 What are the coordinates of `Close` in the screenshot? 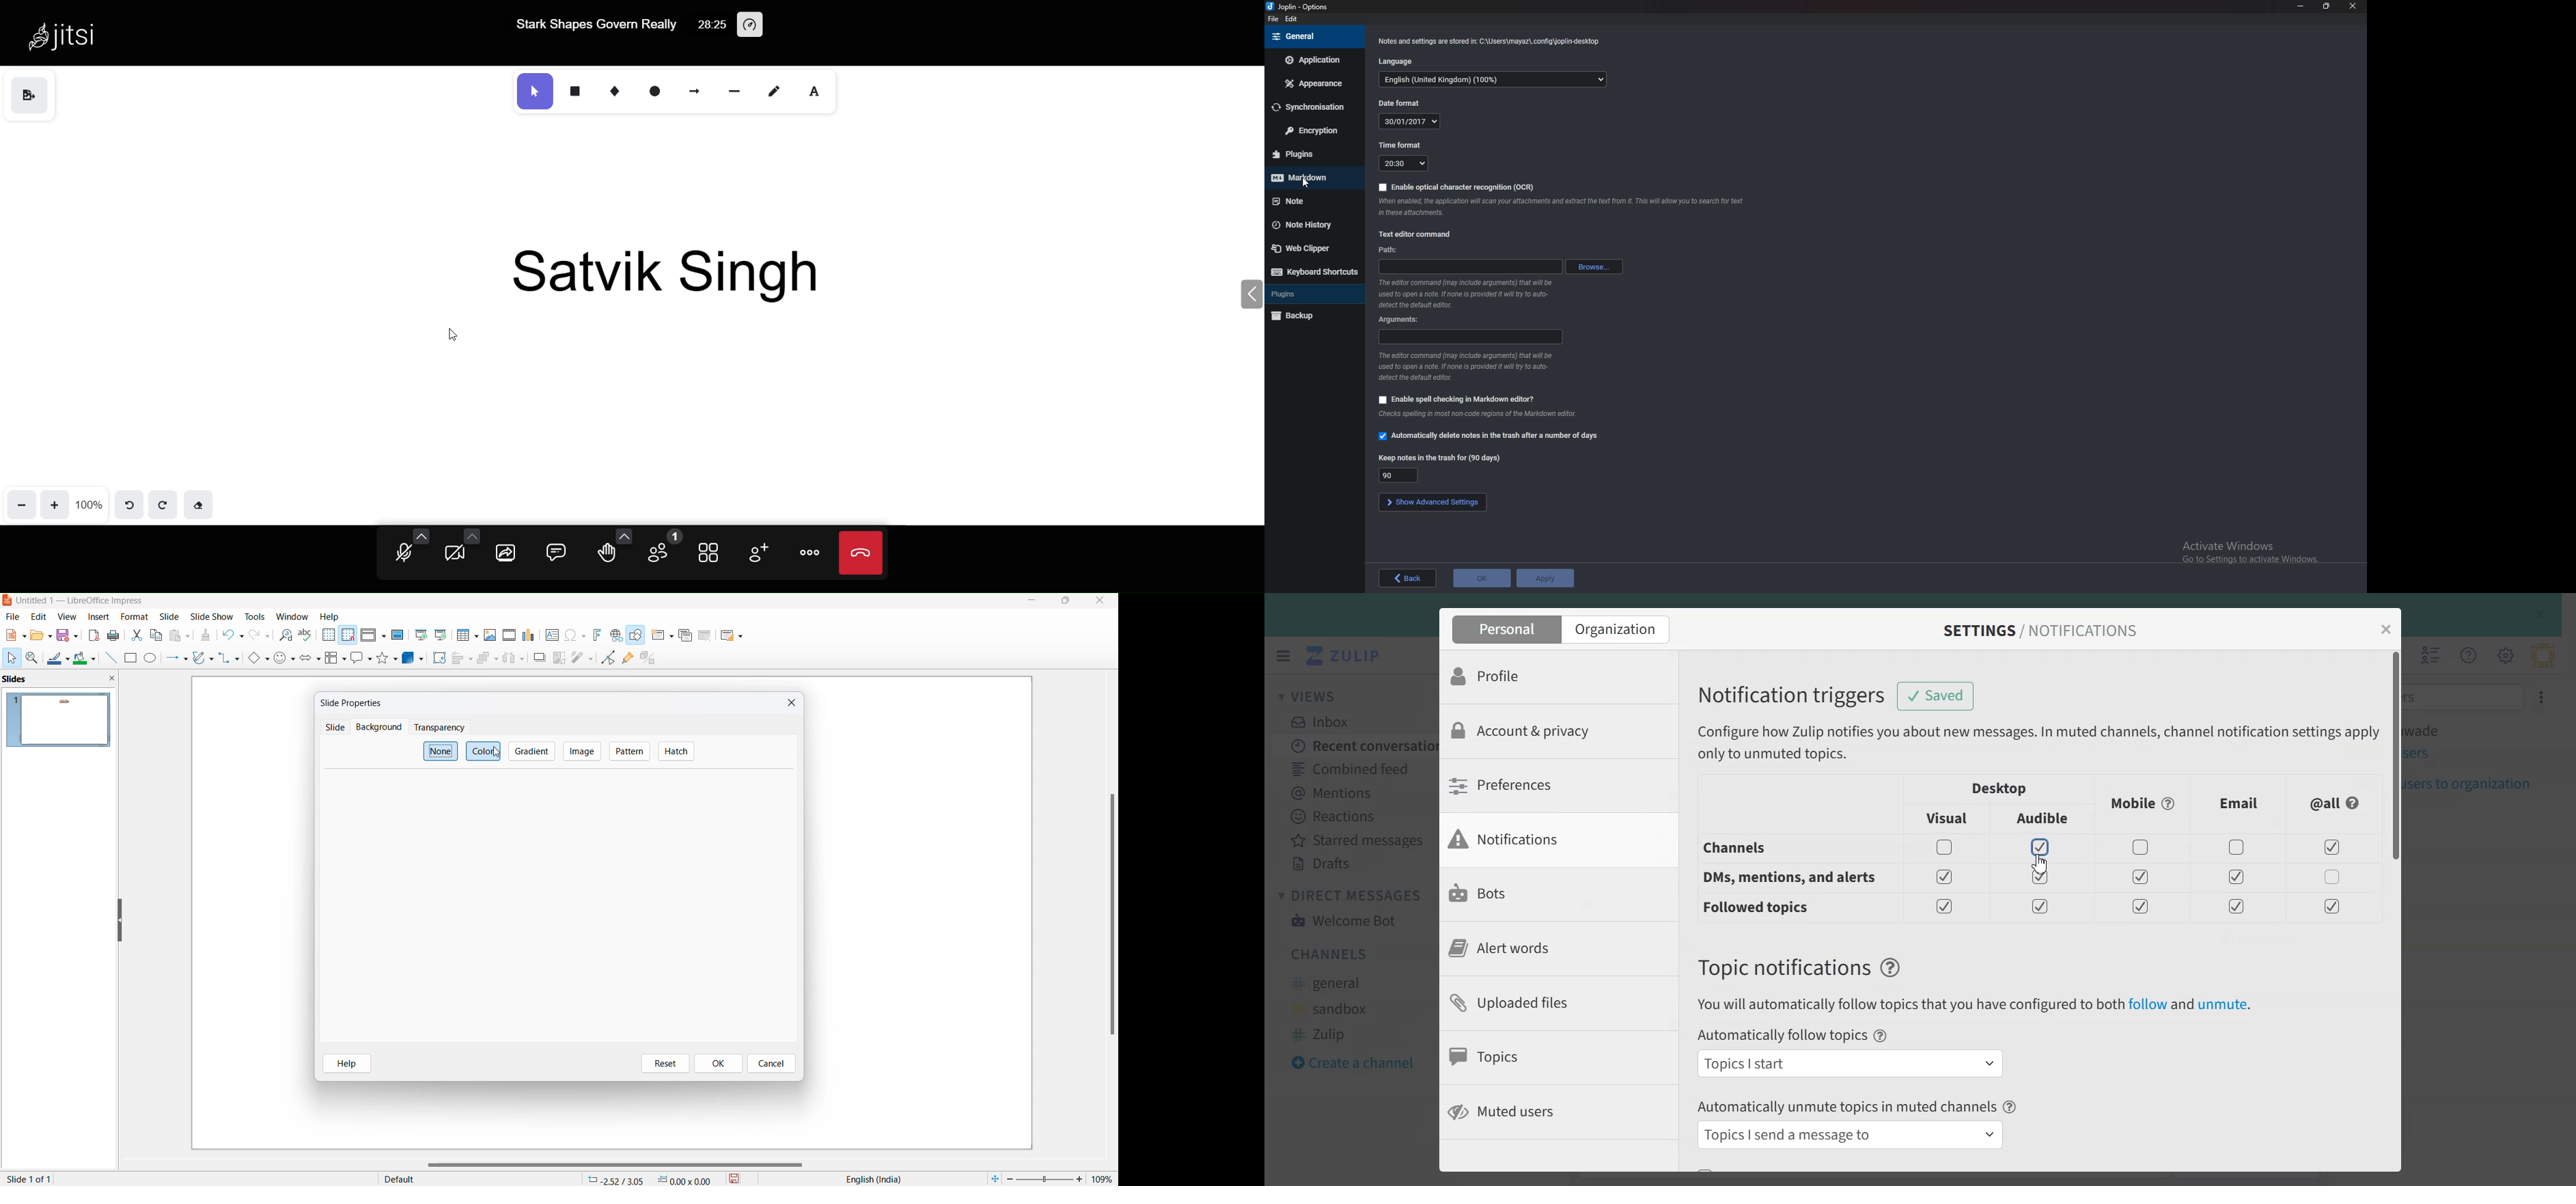 It's located at (2387, 629).